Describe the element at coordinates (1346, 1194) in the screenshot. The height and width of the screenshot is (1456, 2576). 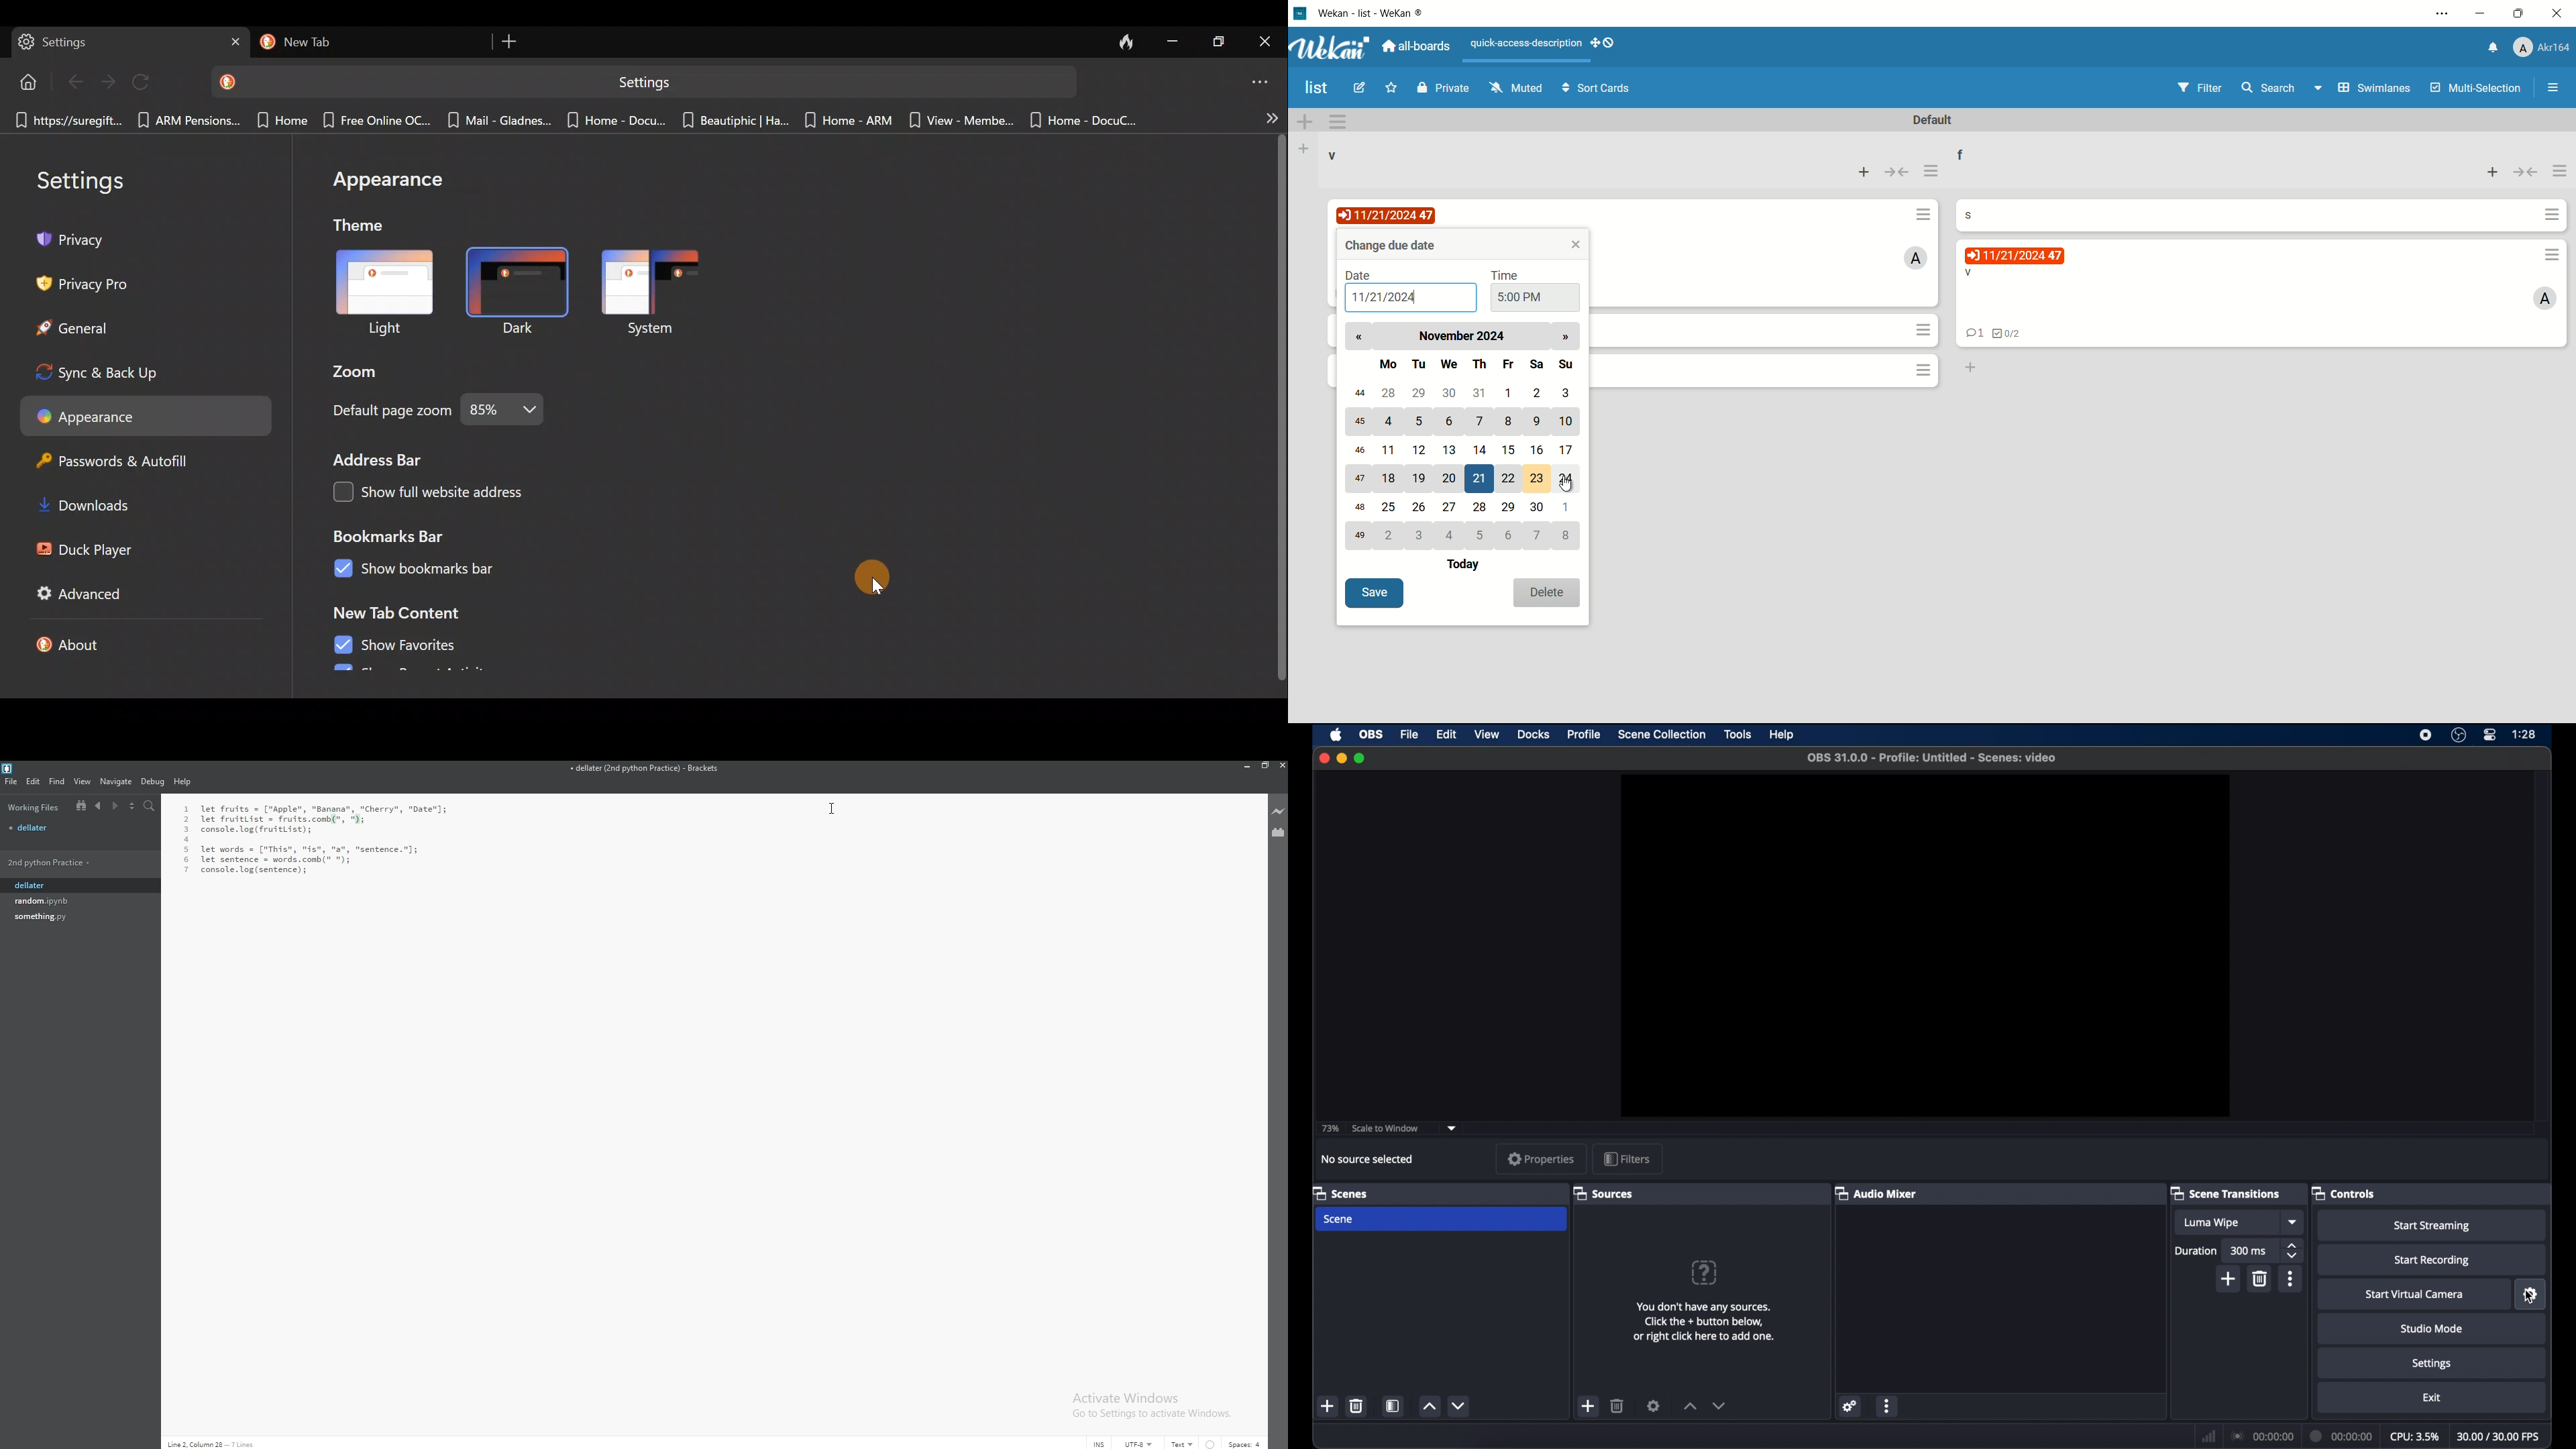
I see `scenes` at that location.